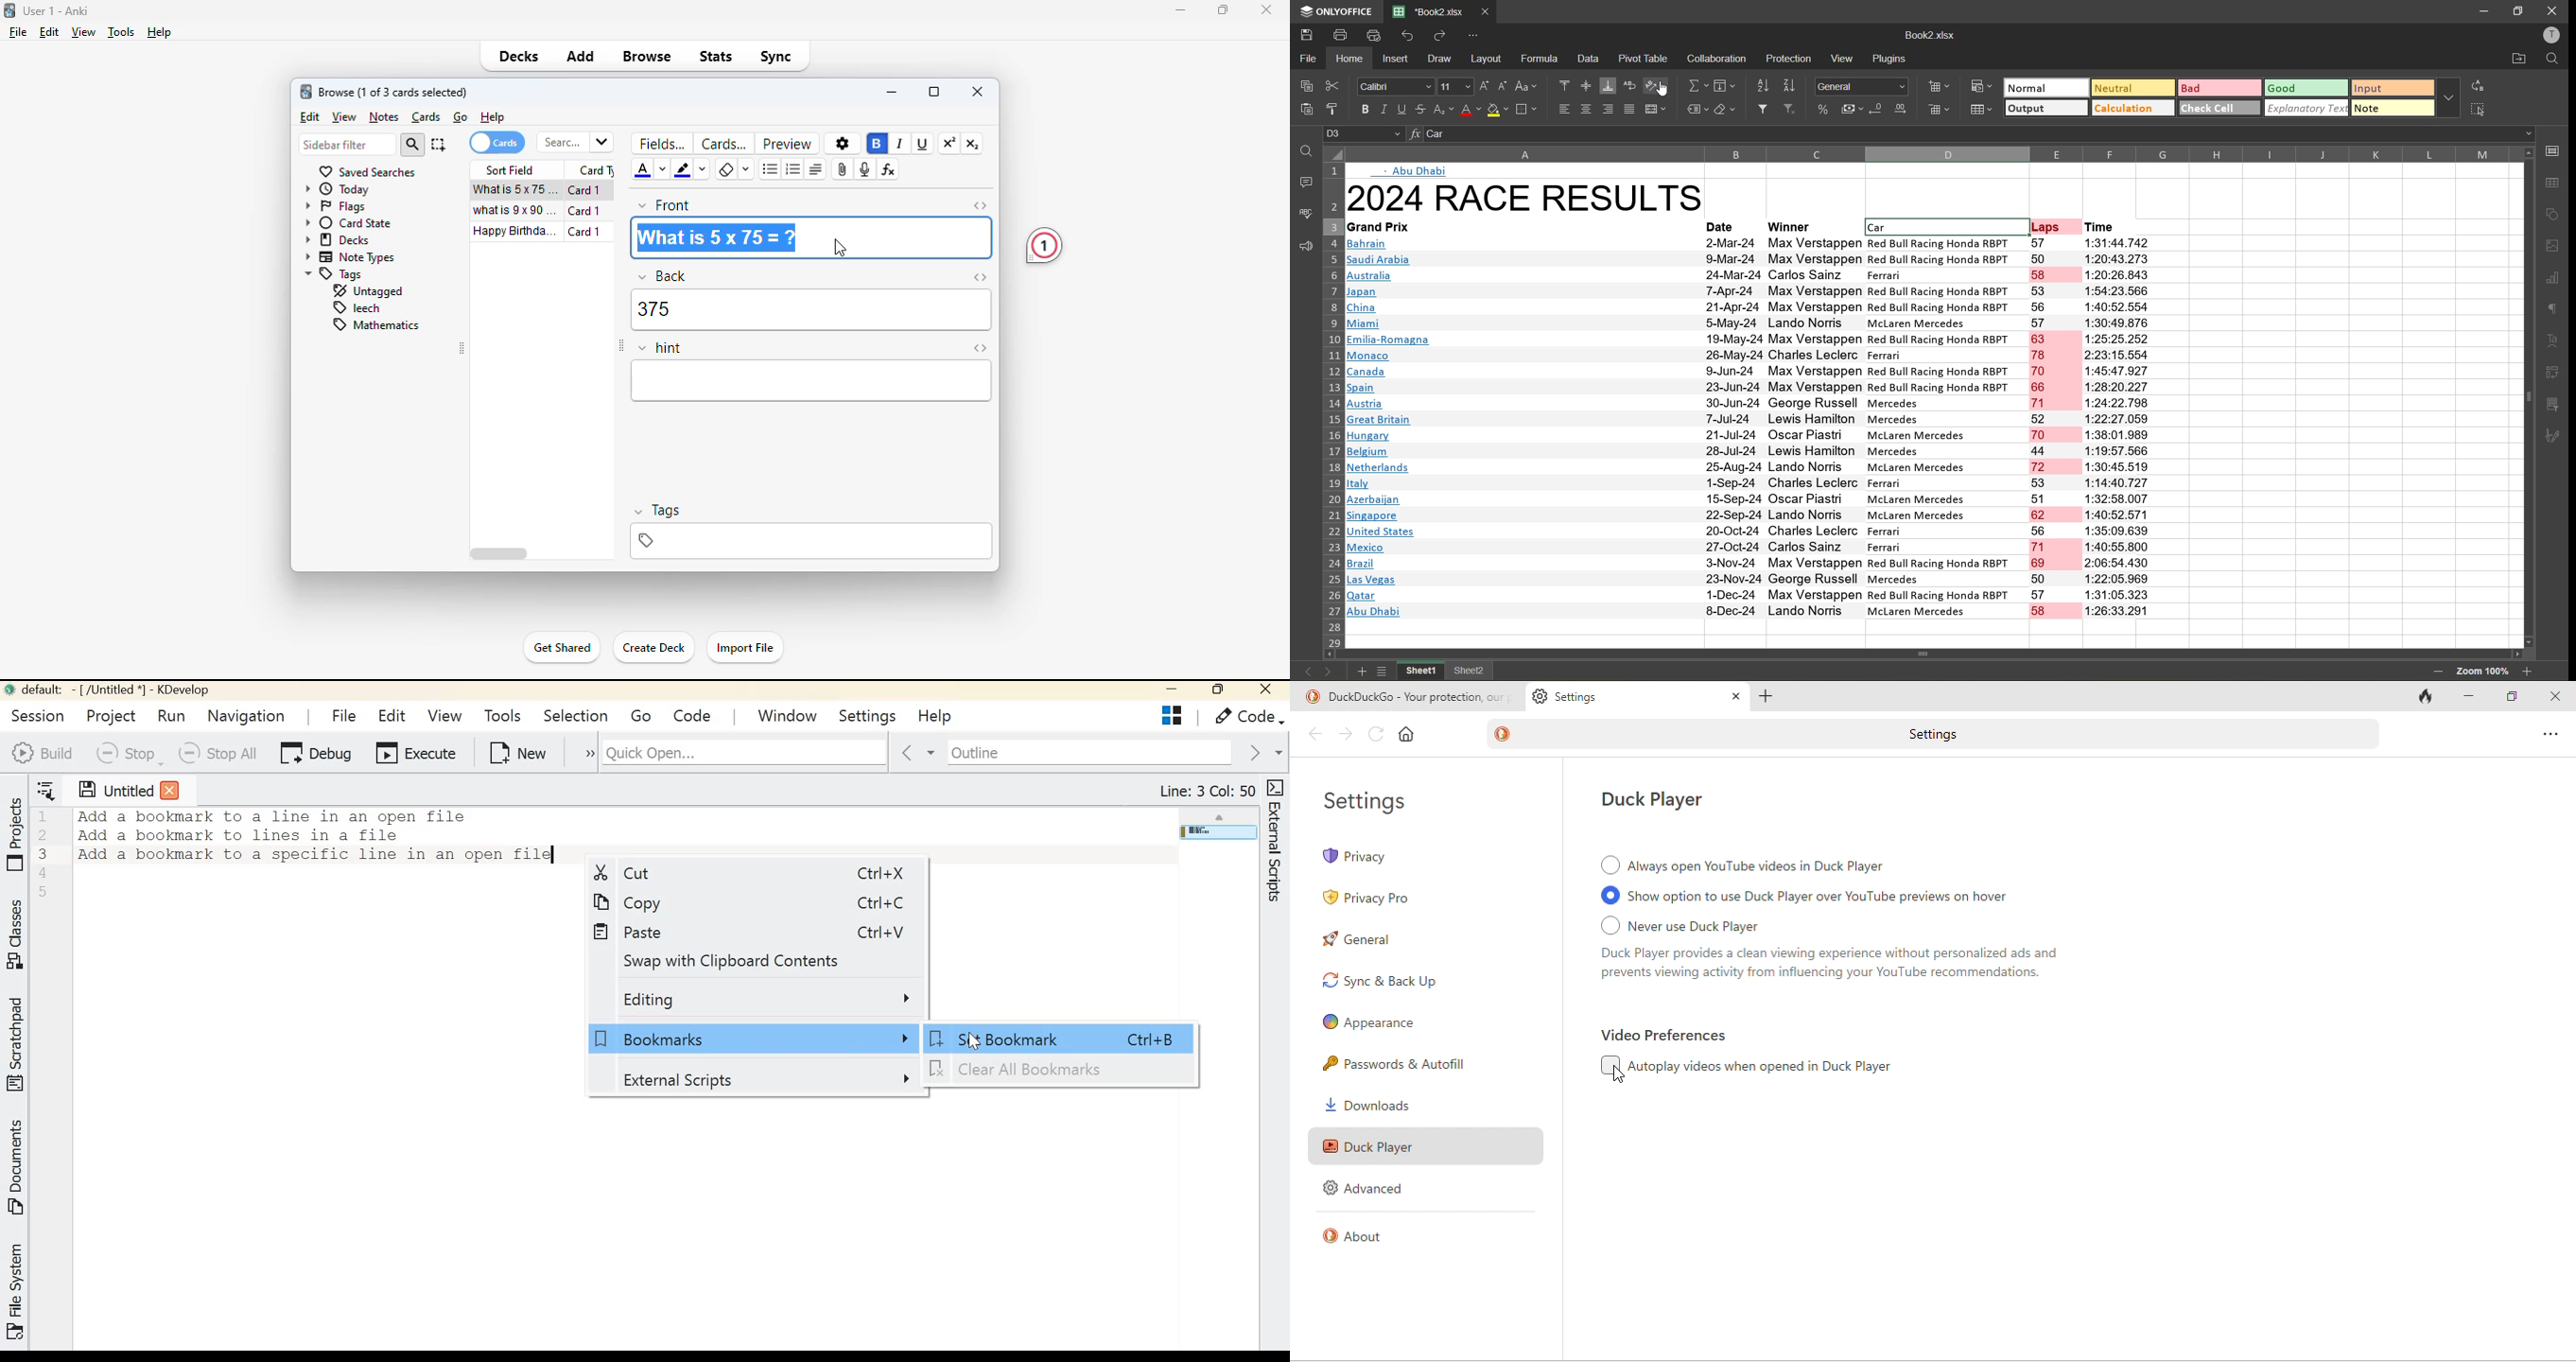 The width and height of the screenshot is (2576, 1372). What do you see at coordinates (1391, 87) in the screenshot?
I see `font style` at bounding box center [1391, 87].